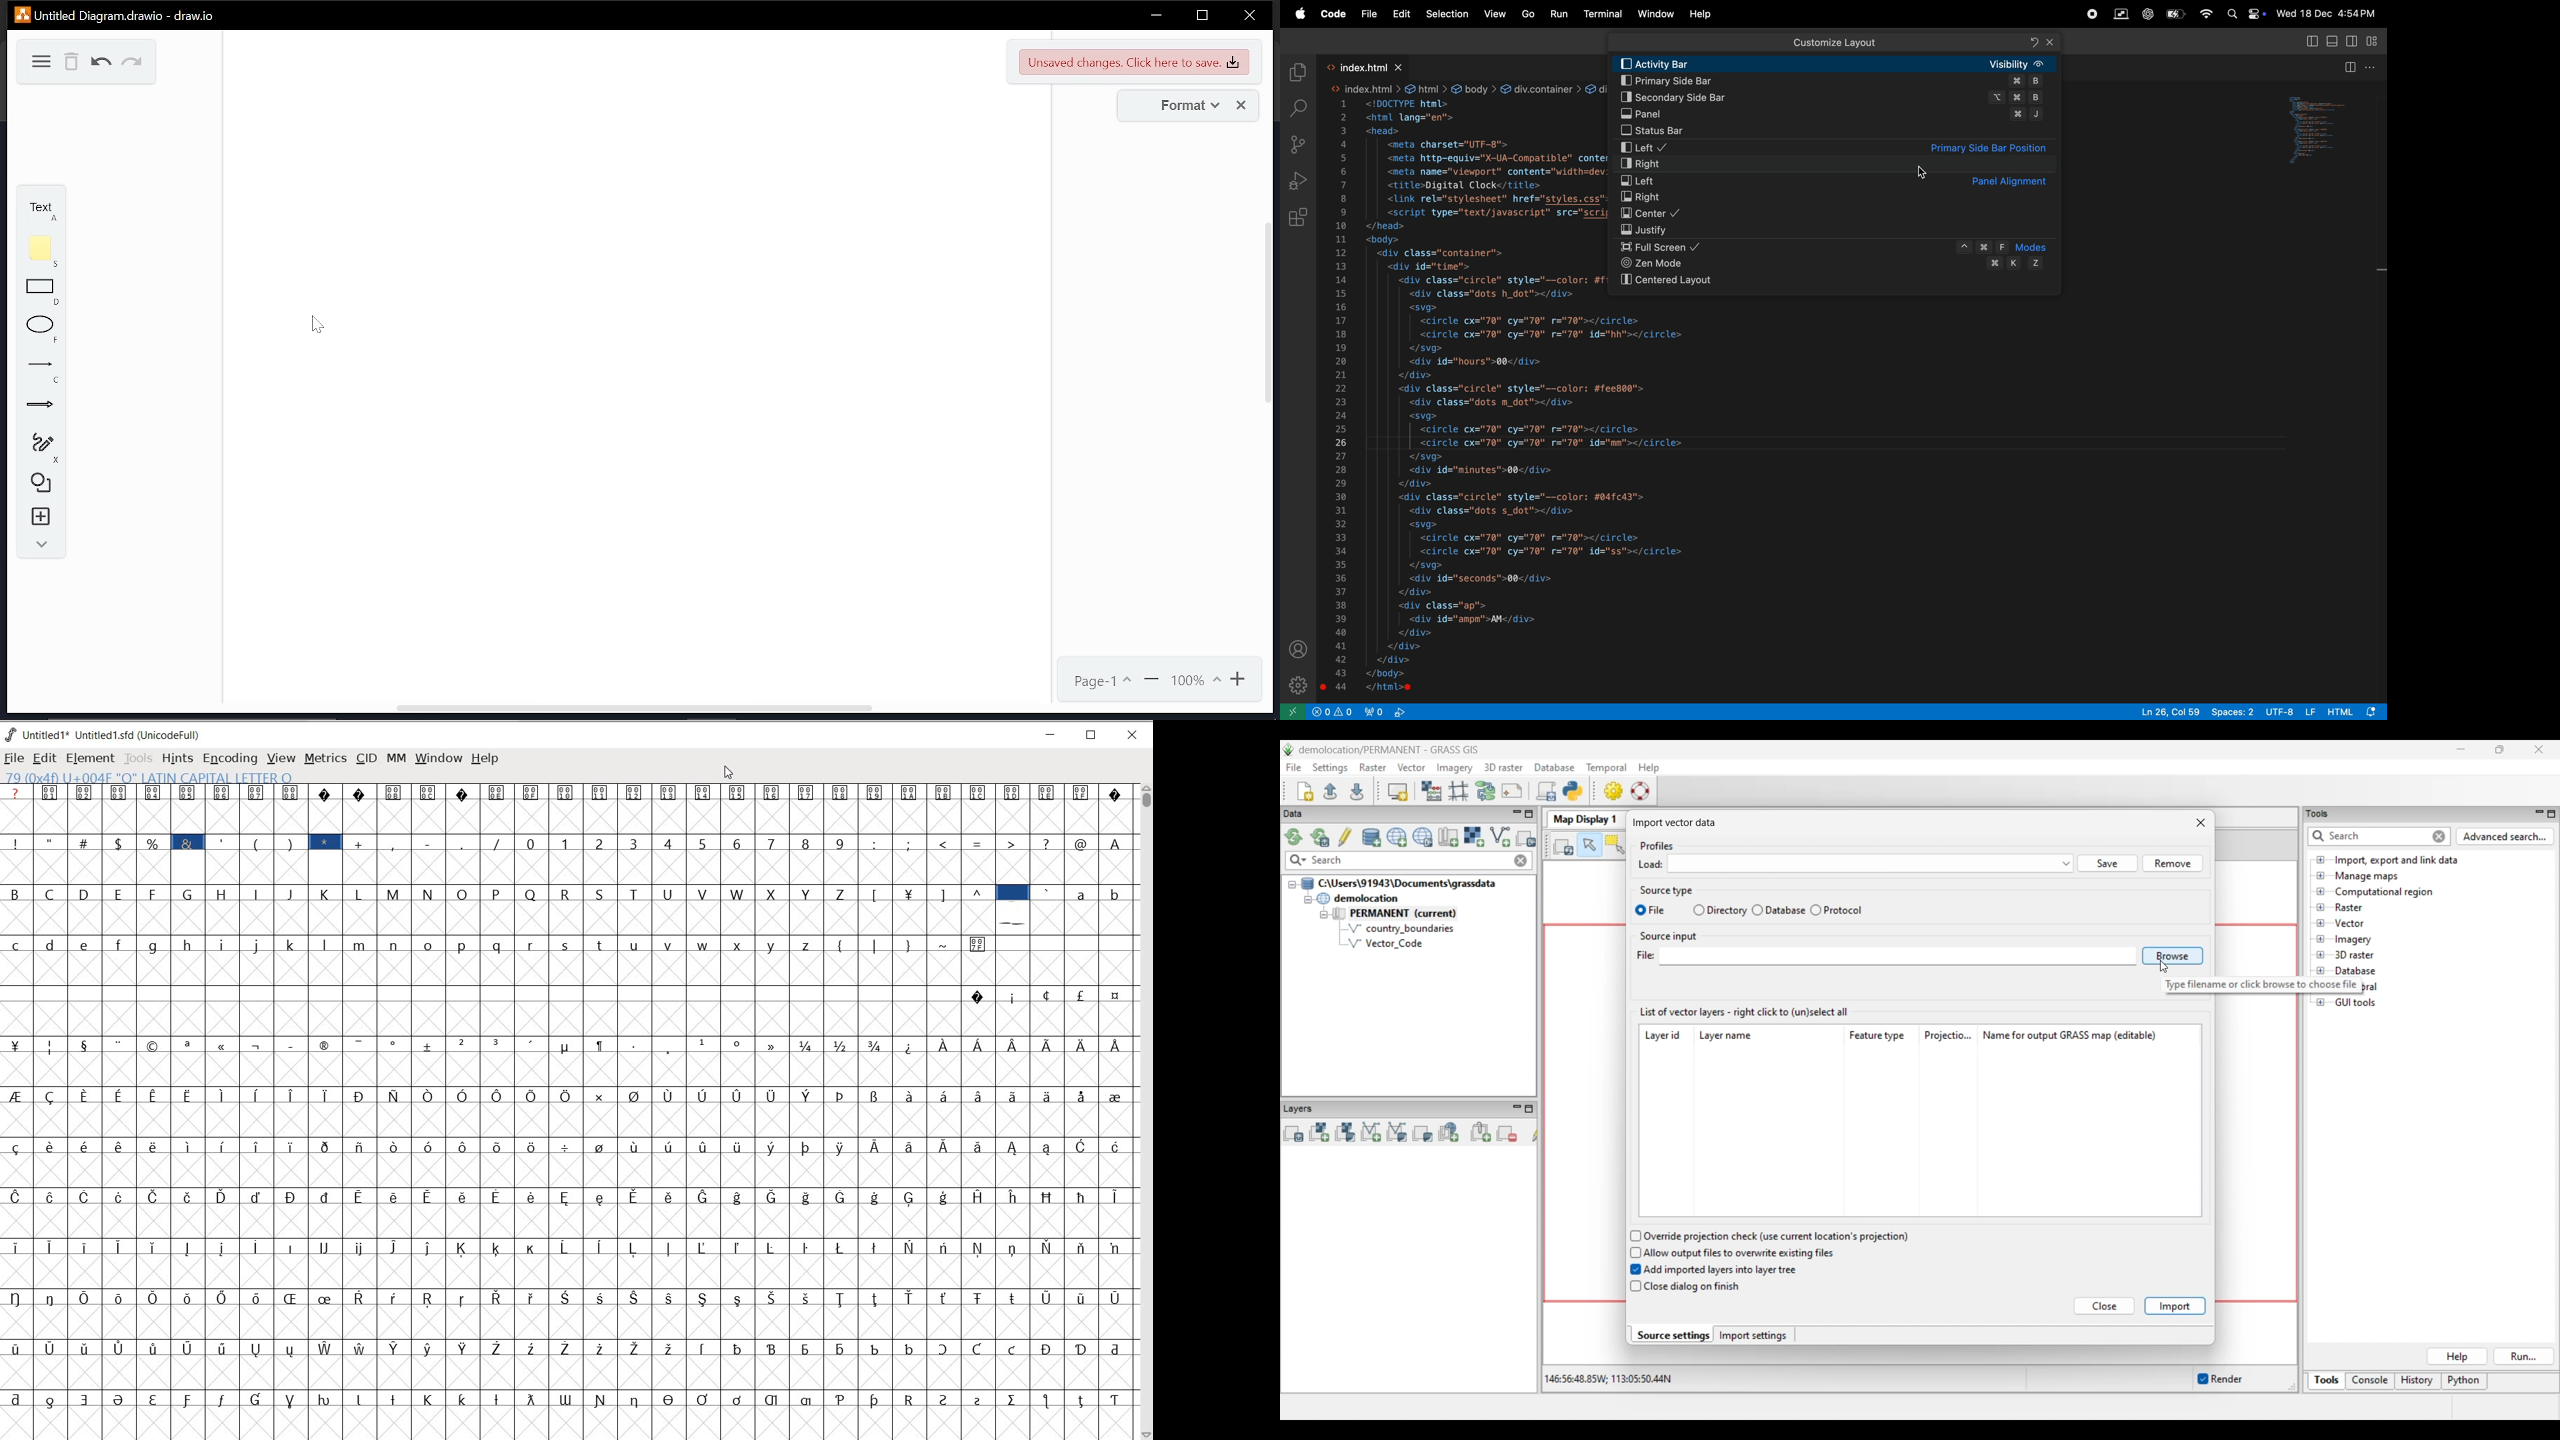 This screenshot has width=2576, height=1456. I want to click on VIEW, so click(280, 759).